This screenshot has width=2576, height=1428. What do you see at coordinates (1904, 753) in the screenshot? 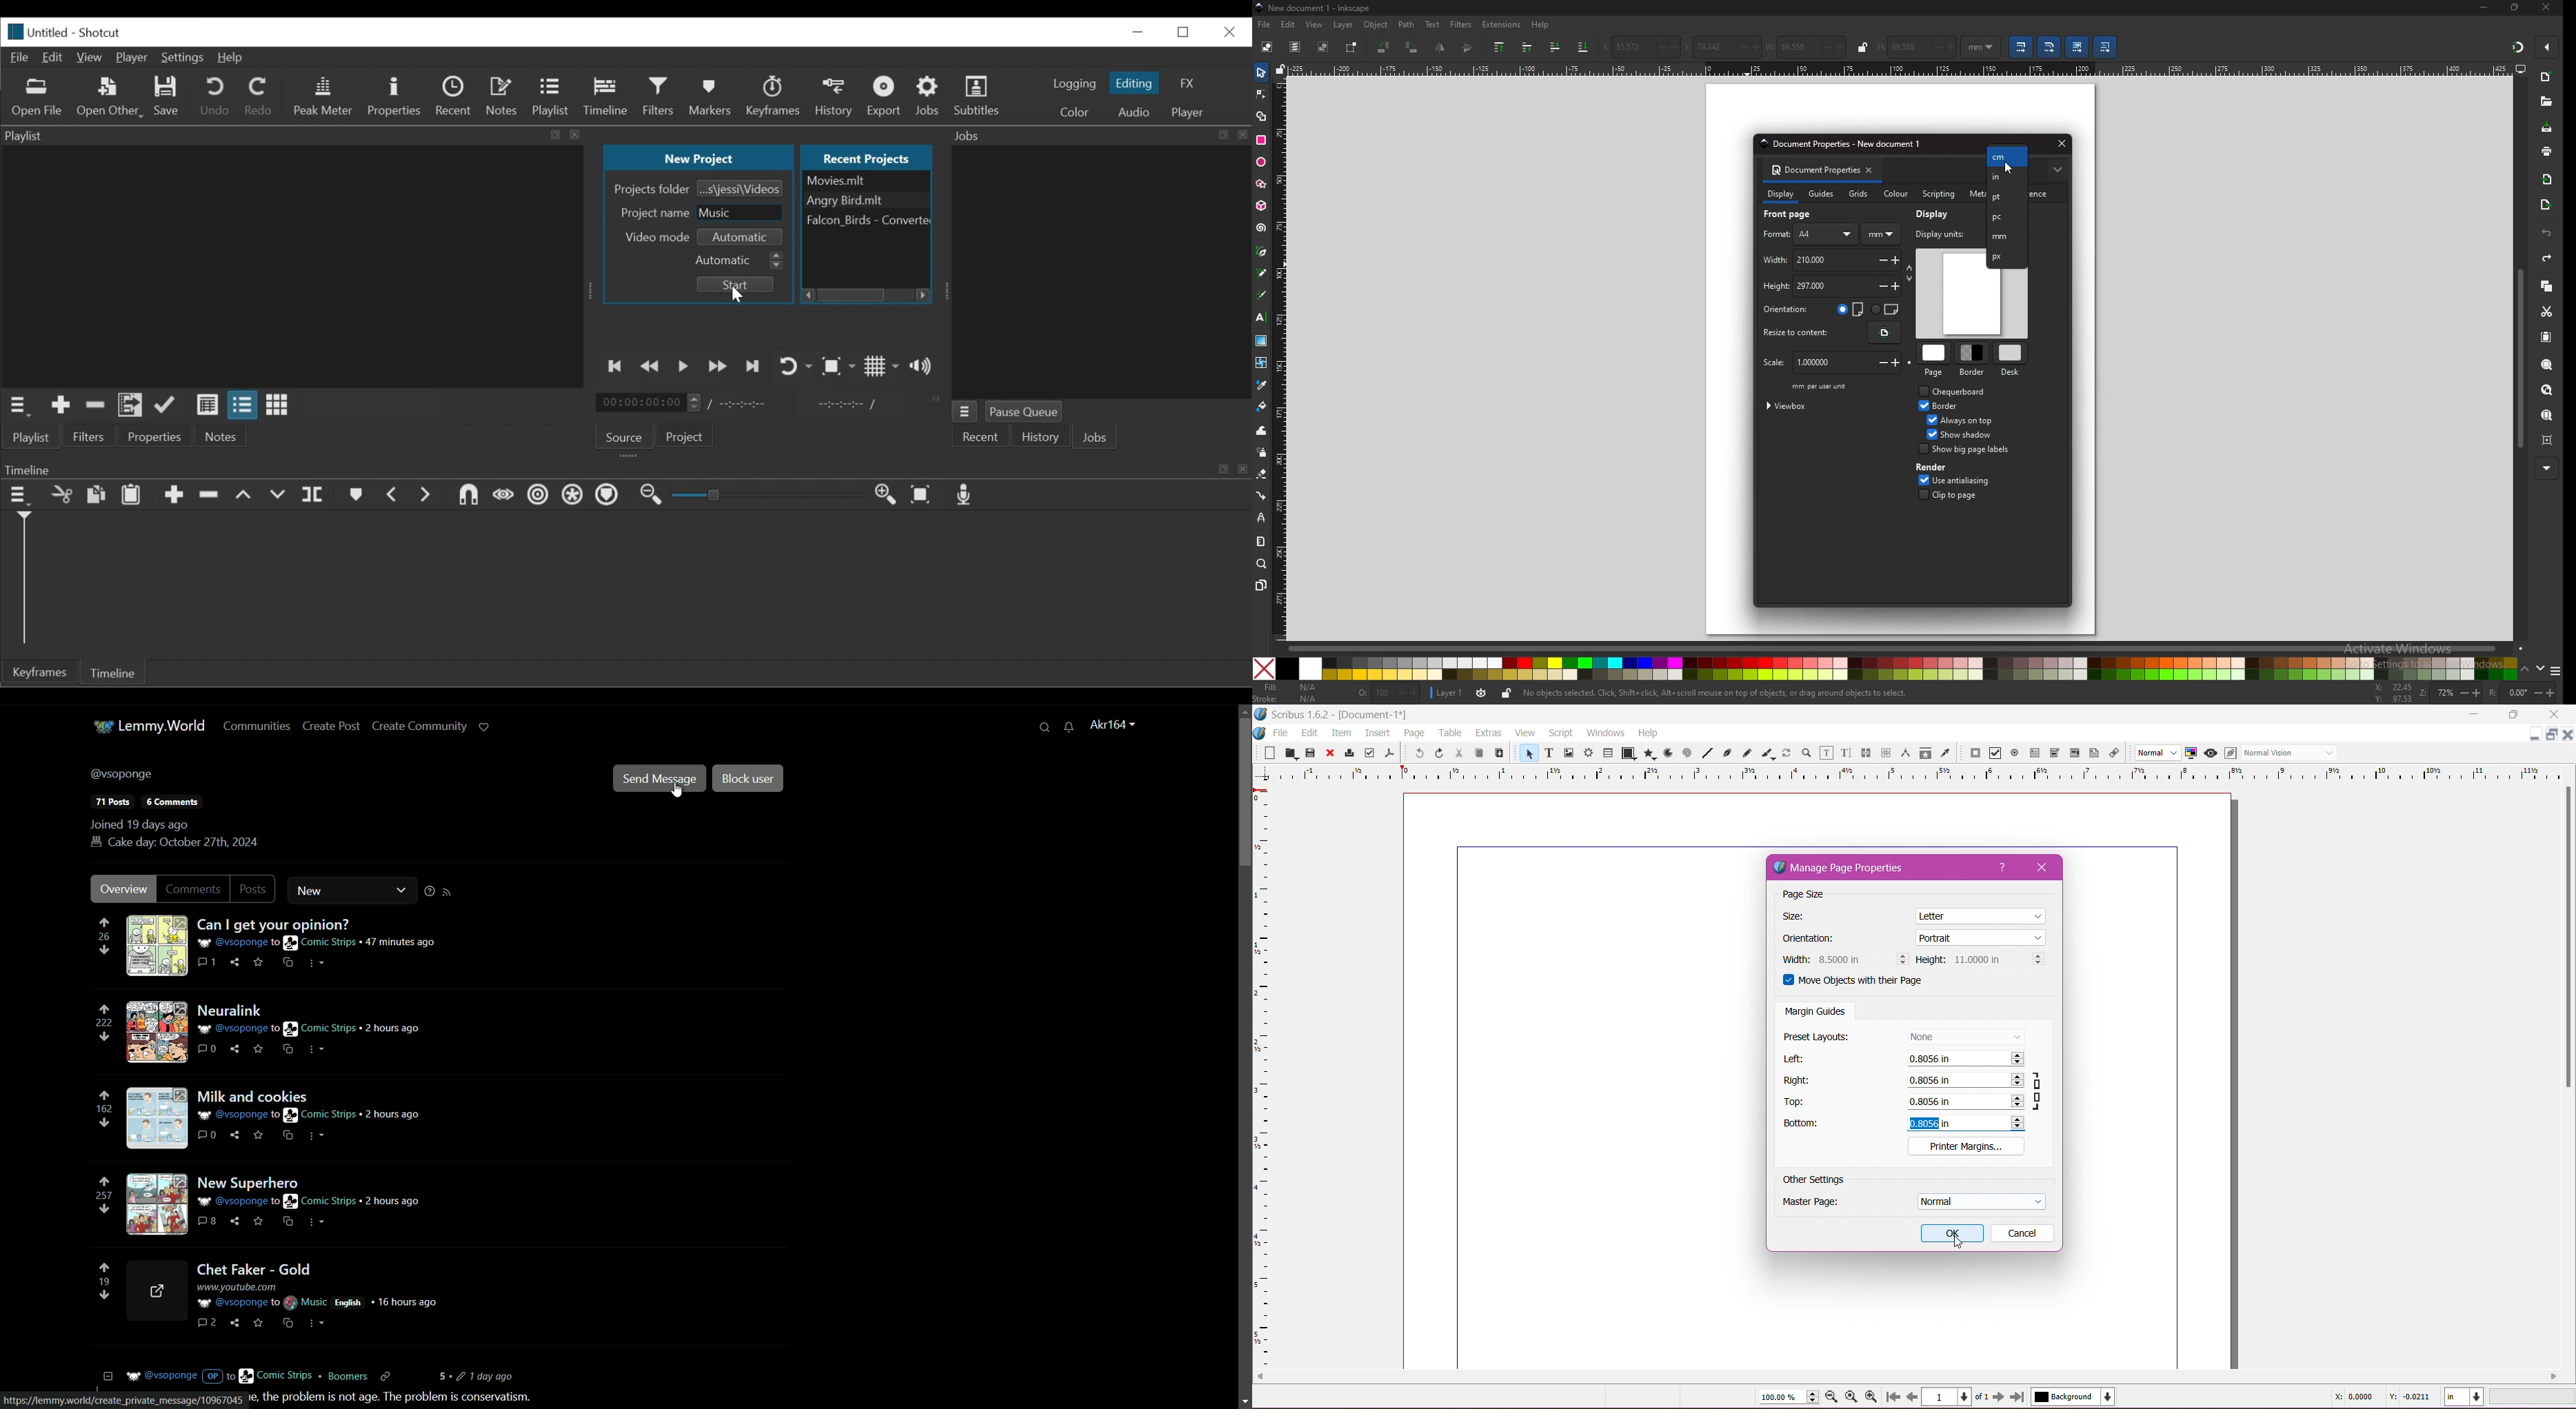
I see `Measurements` at bounding box center [1904, 753].